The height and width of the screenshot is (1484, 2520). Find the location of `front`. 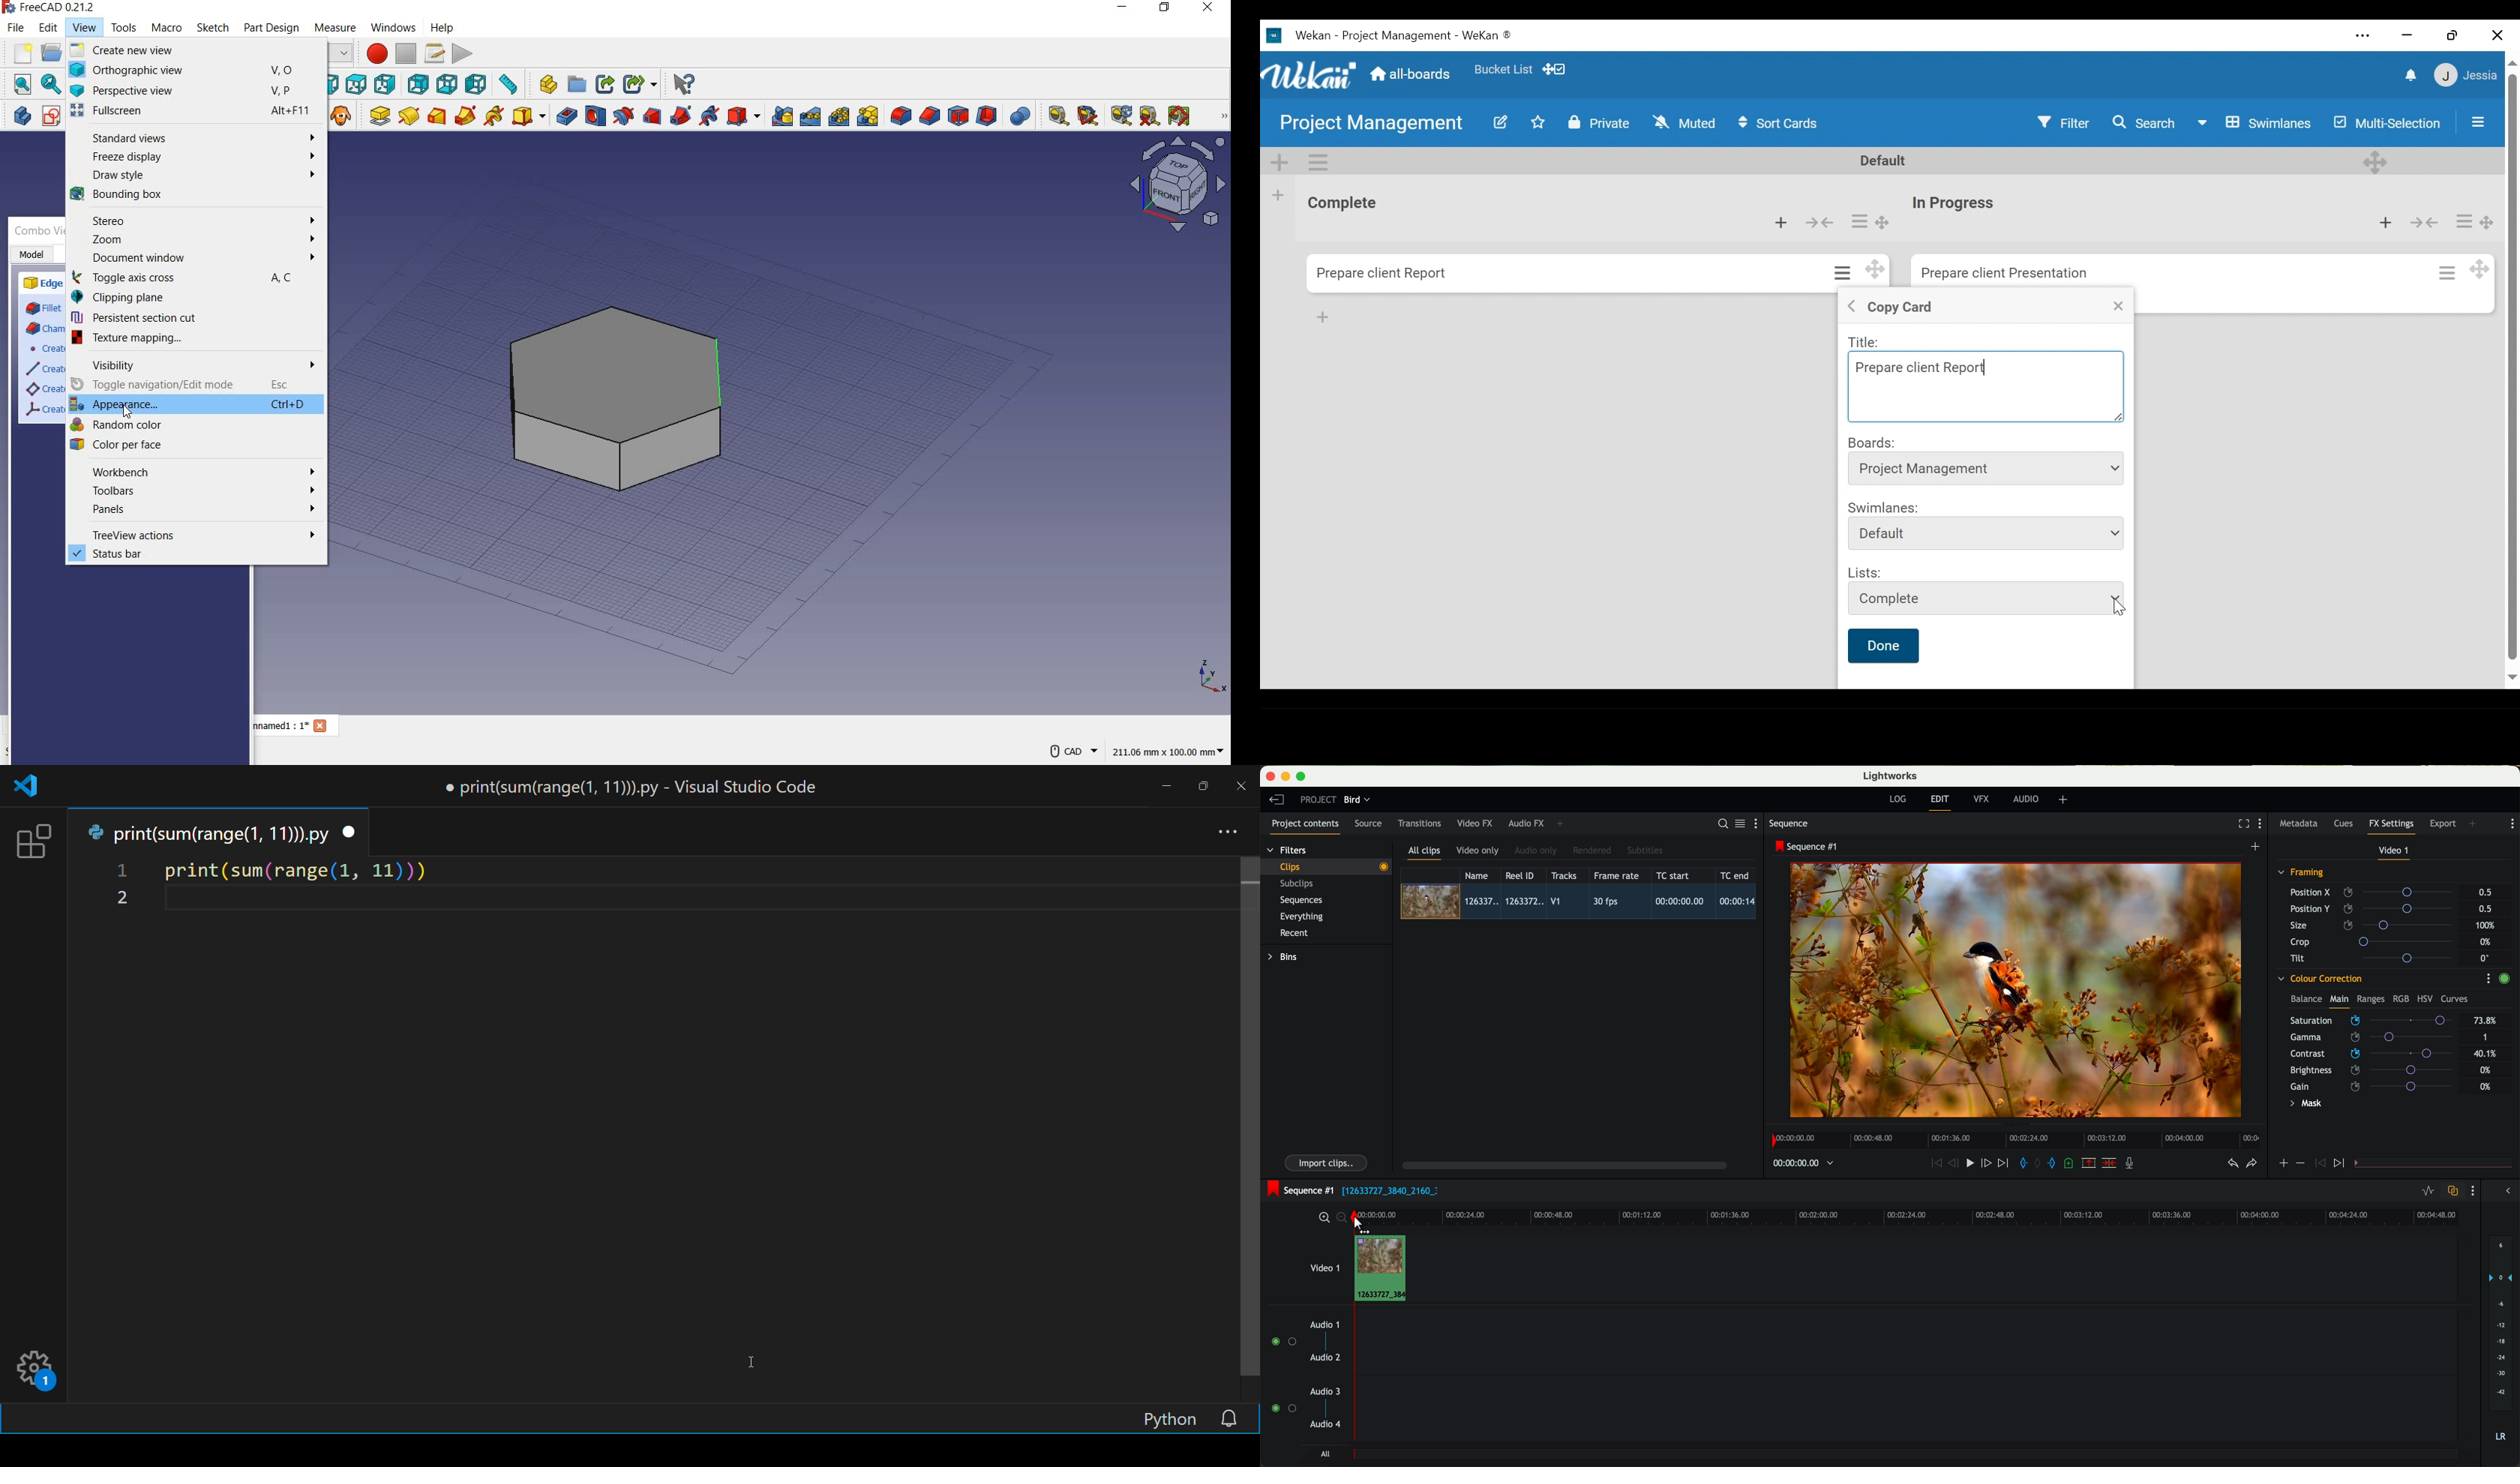

front is located at coordinates (330, 85).